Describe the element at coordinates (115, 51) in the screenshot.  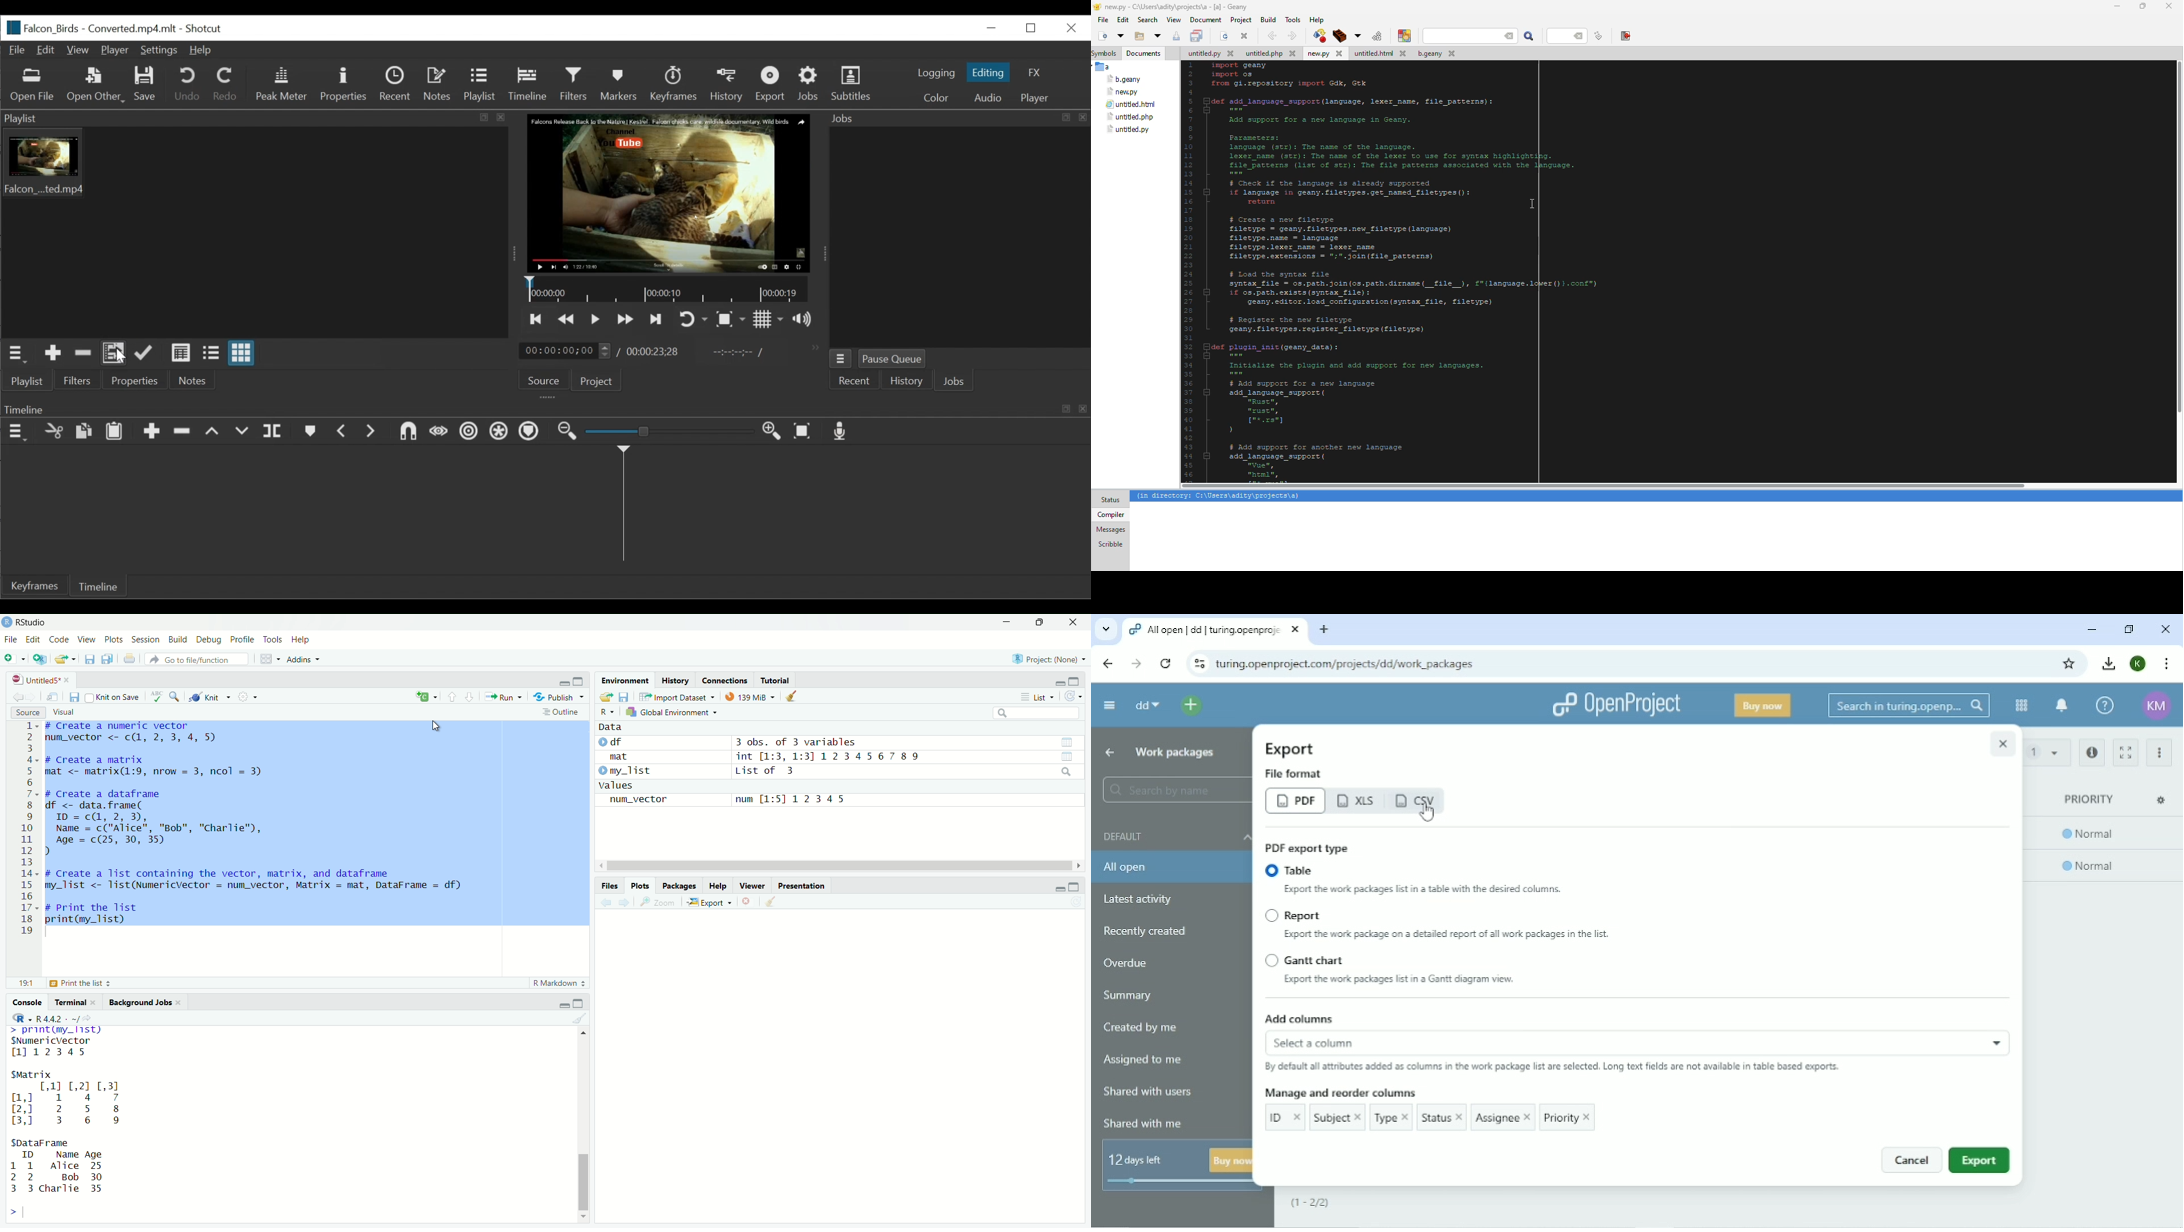
I see `Player` at that location.